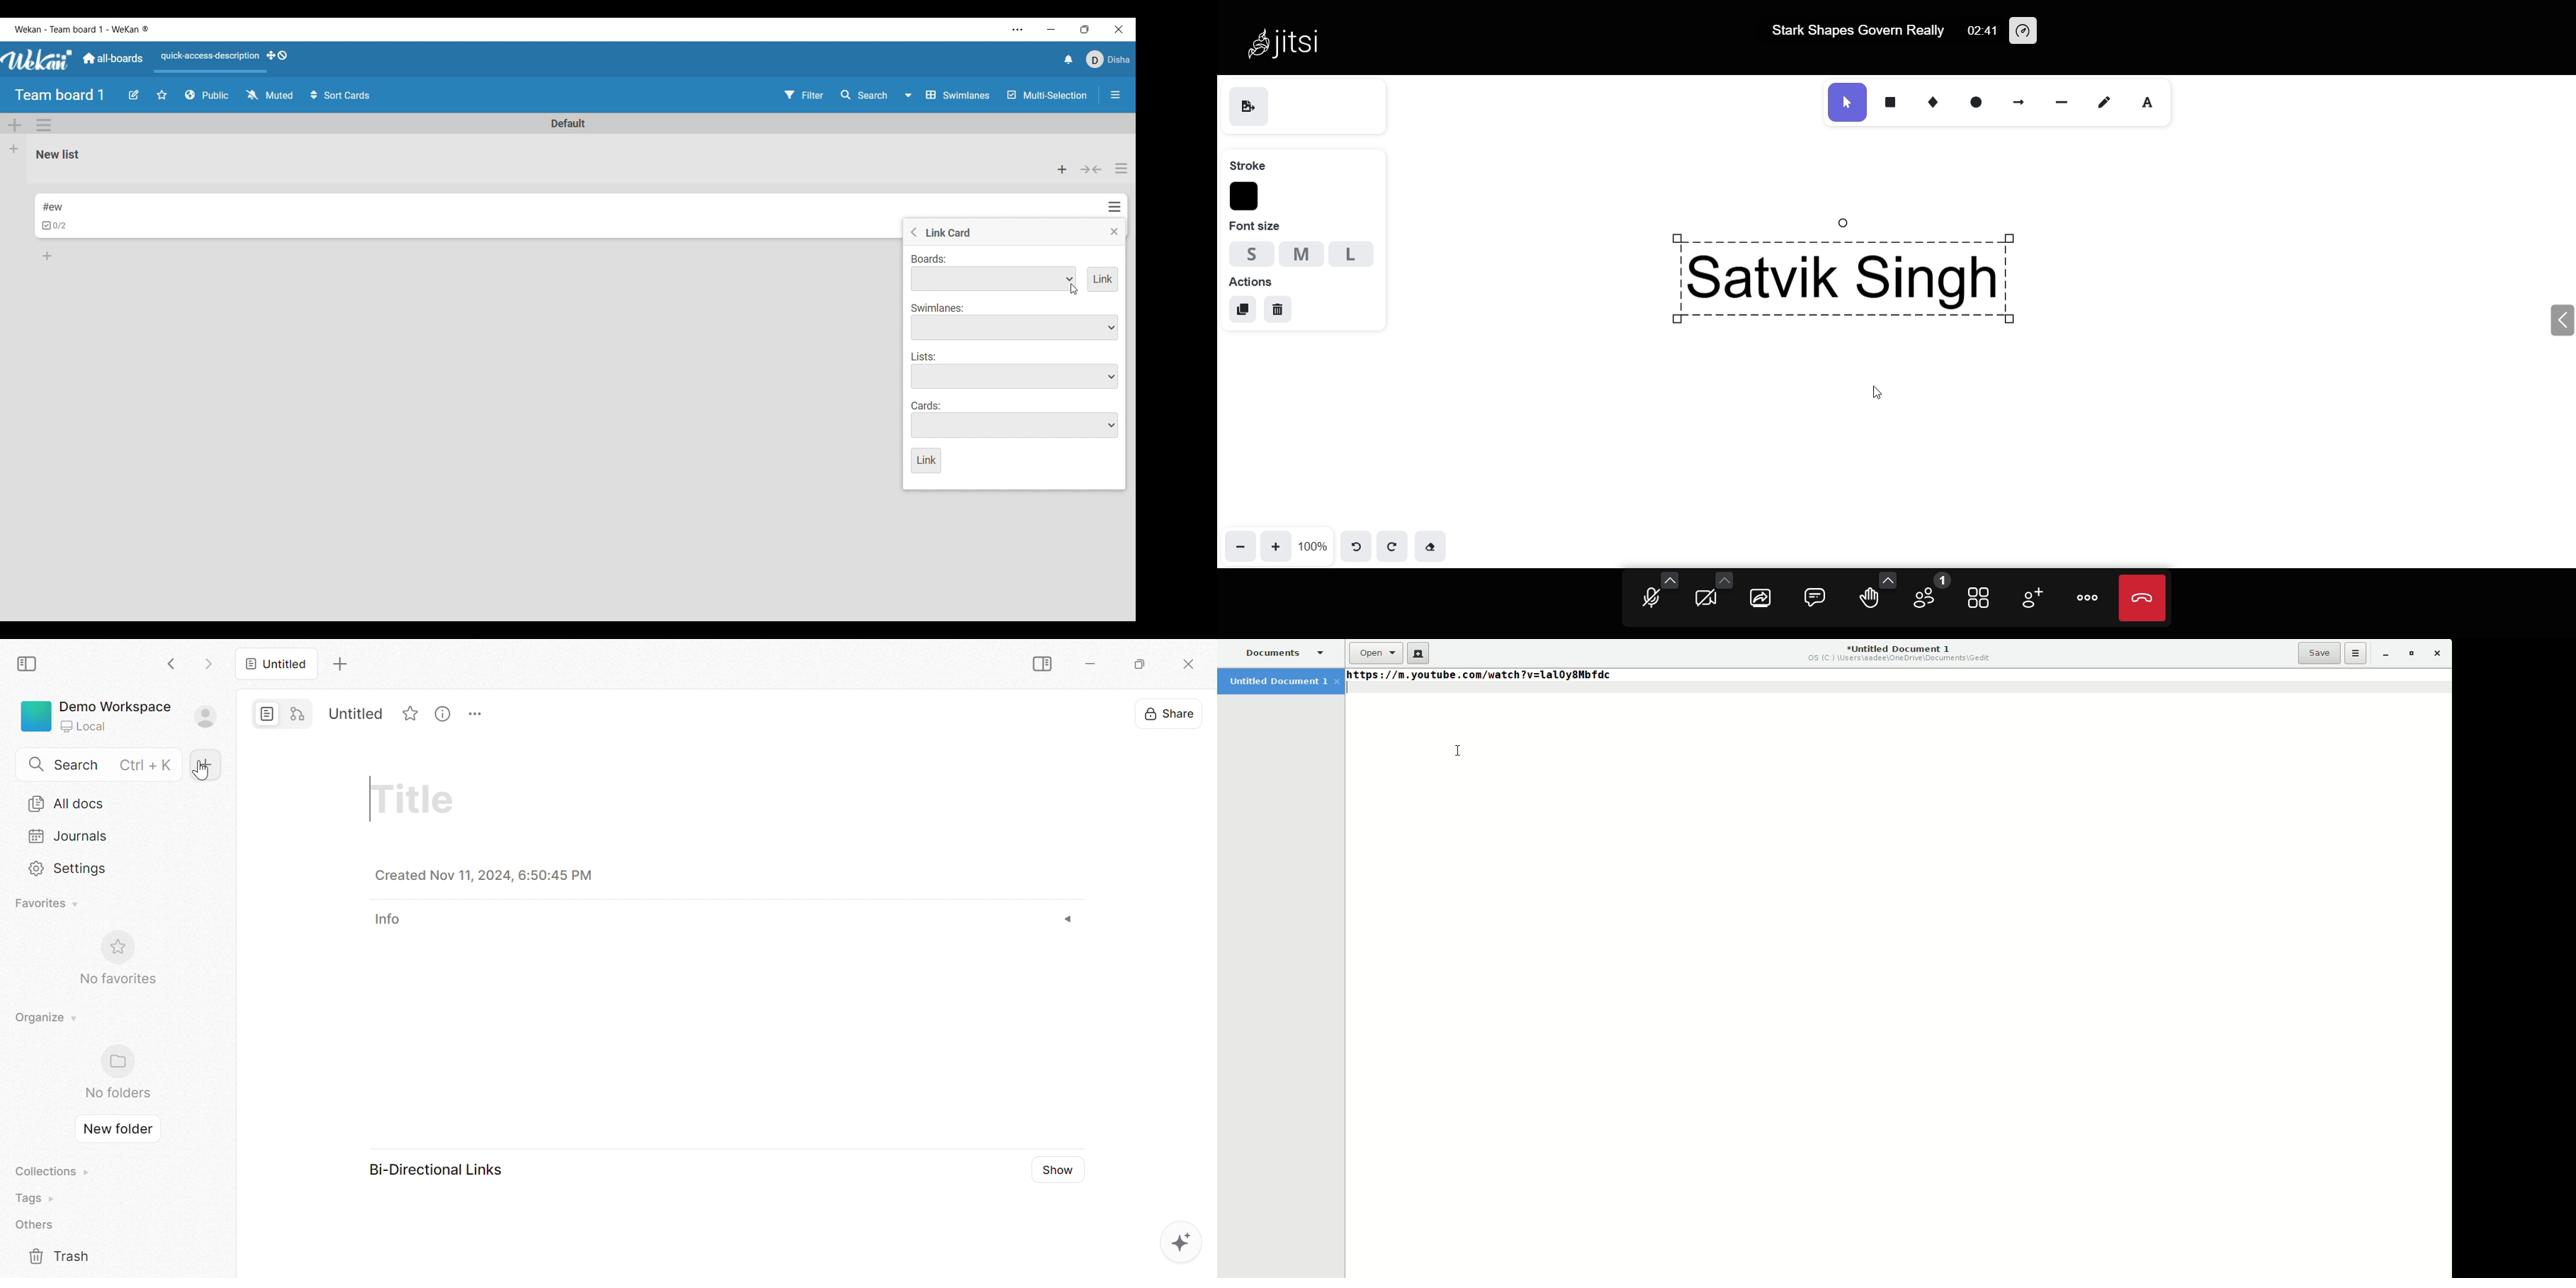 This screenshot has width=2576, height=1288. I want to click on New folder, so click(117, 1128).